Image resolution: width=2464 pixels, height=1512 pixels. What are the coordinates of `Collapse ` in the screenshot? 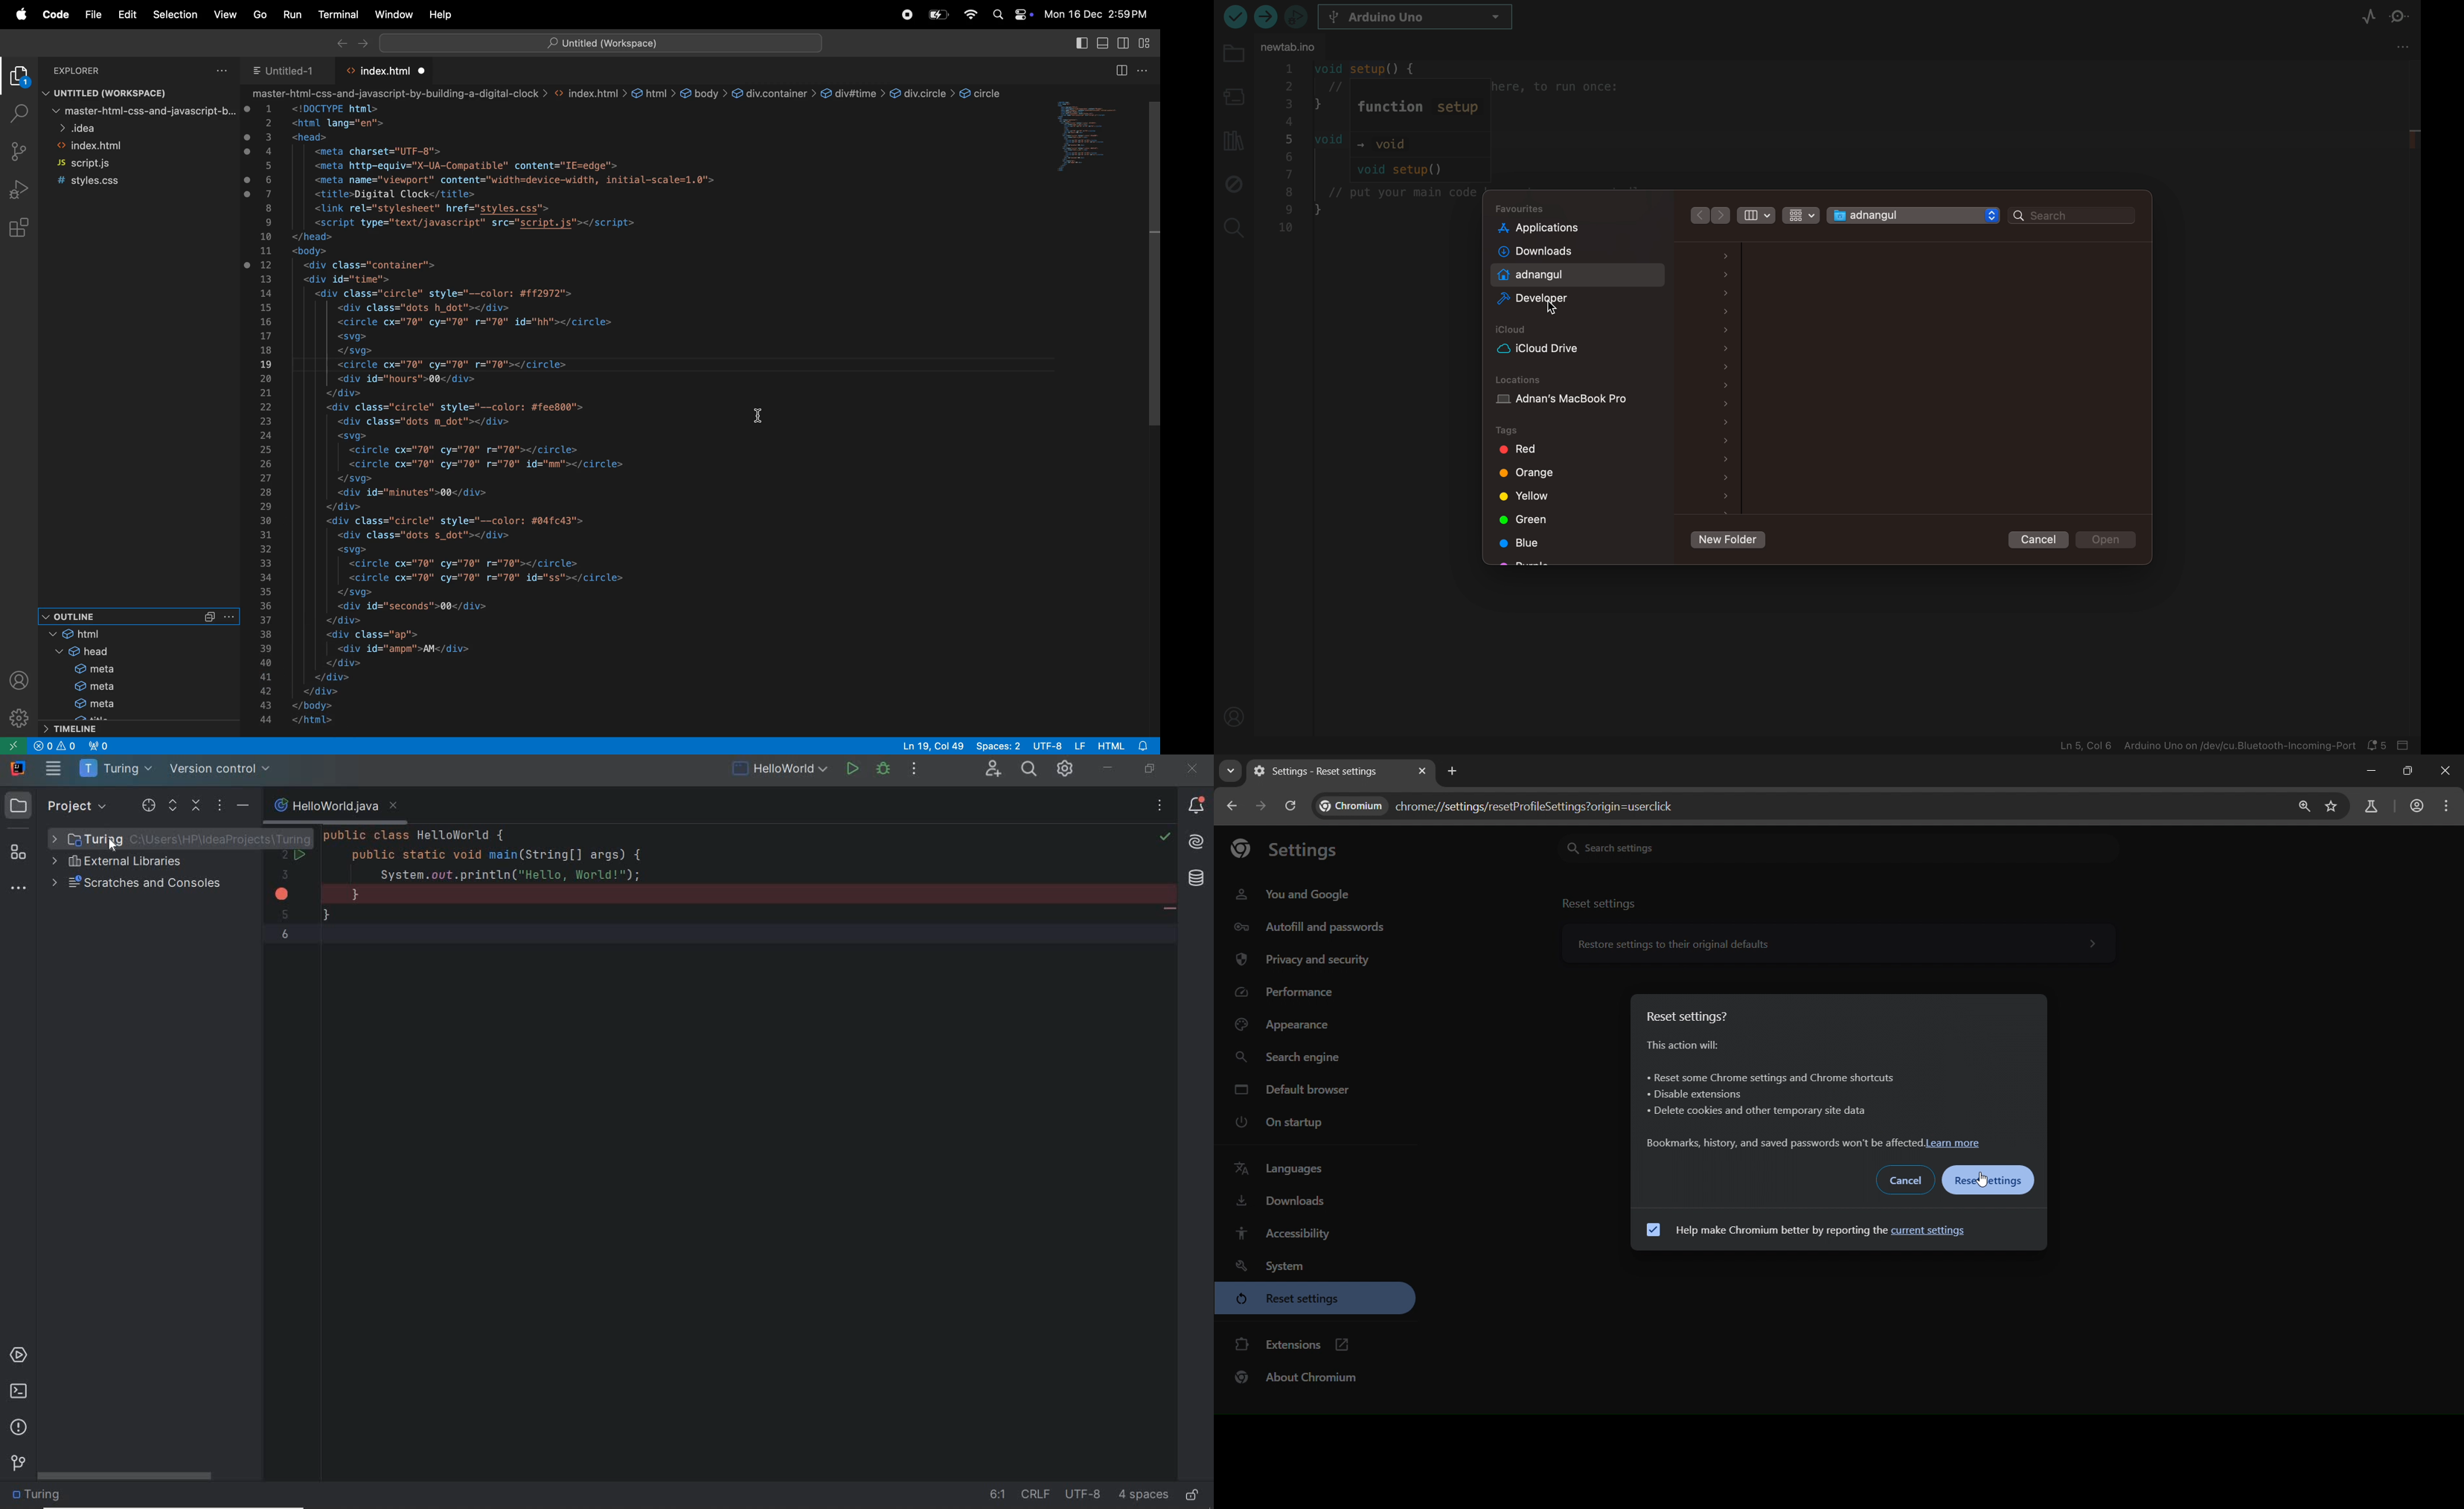 It's located at (210, 617).